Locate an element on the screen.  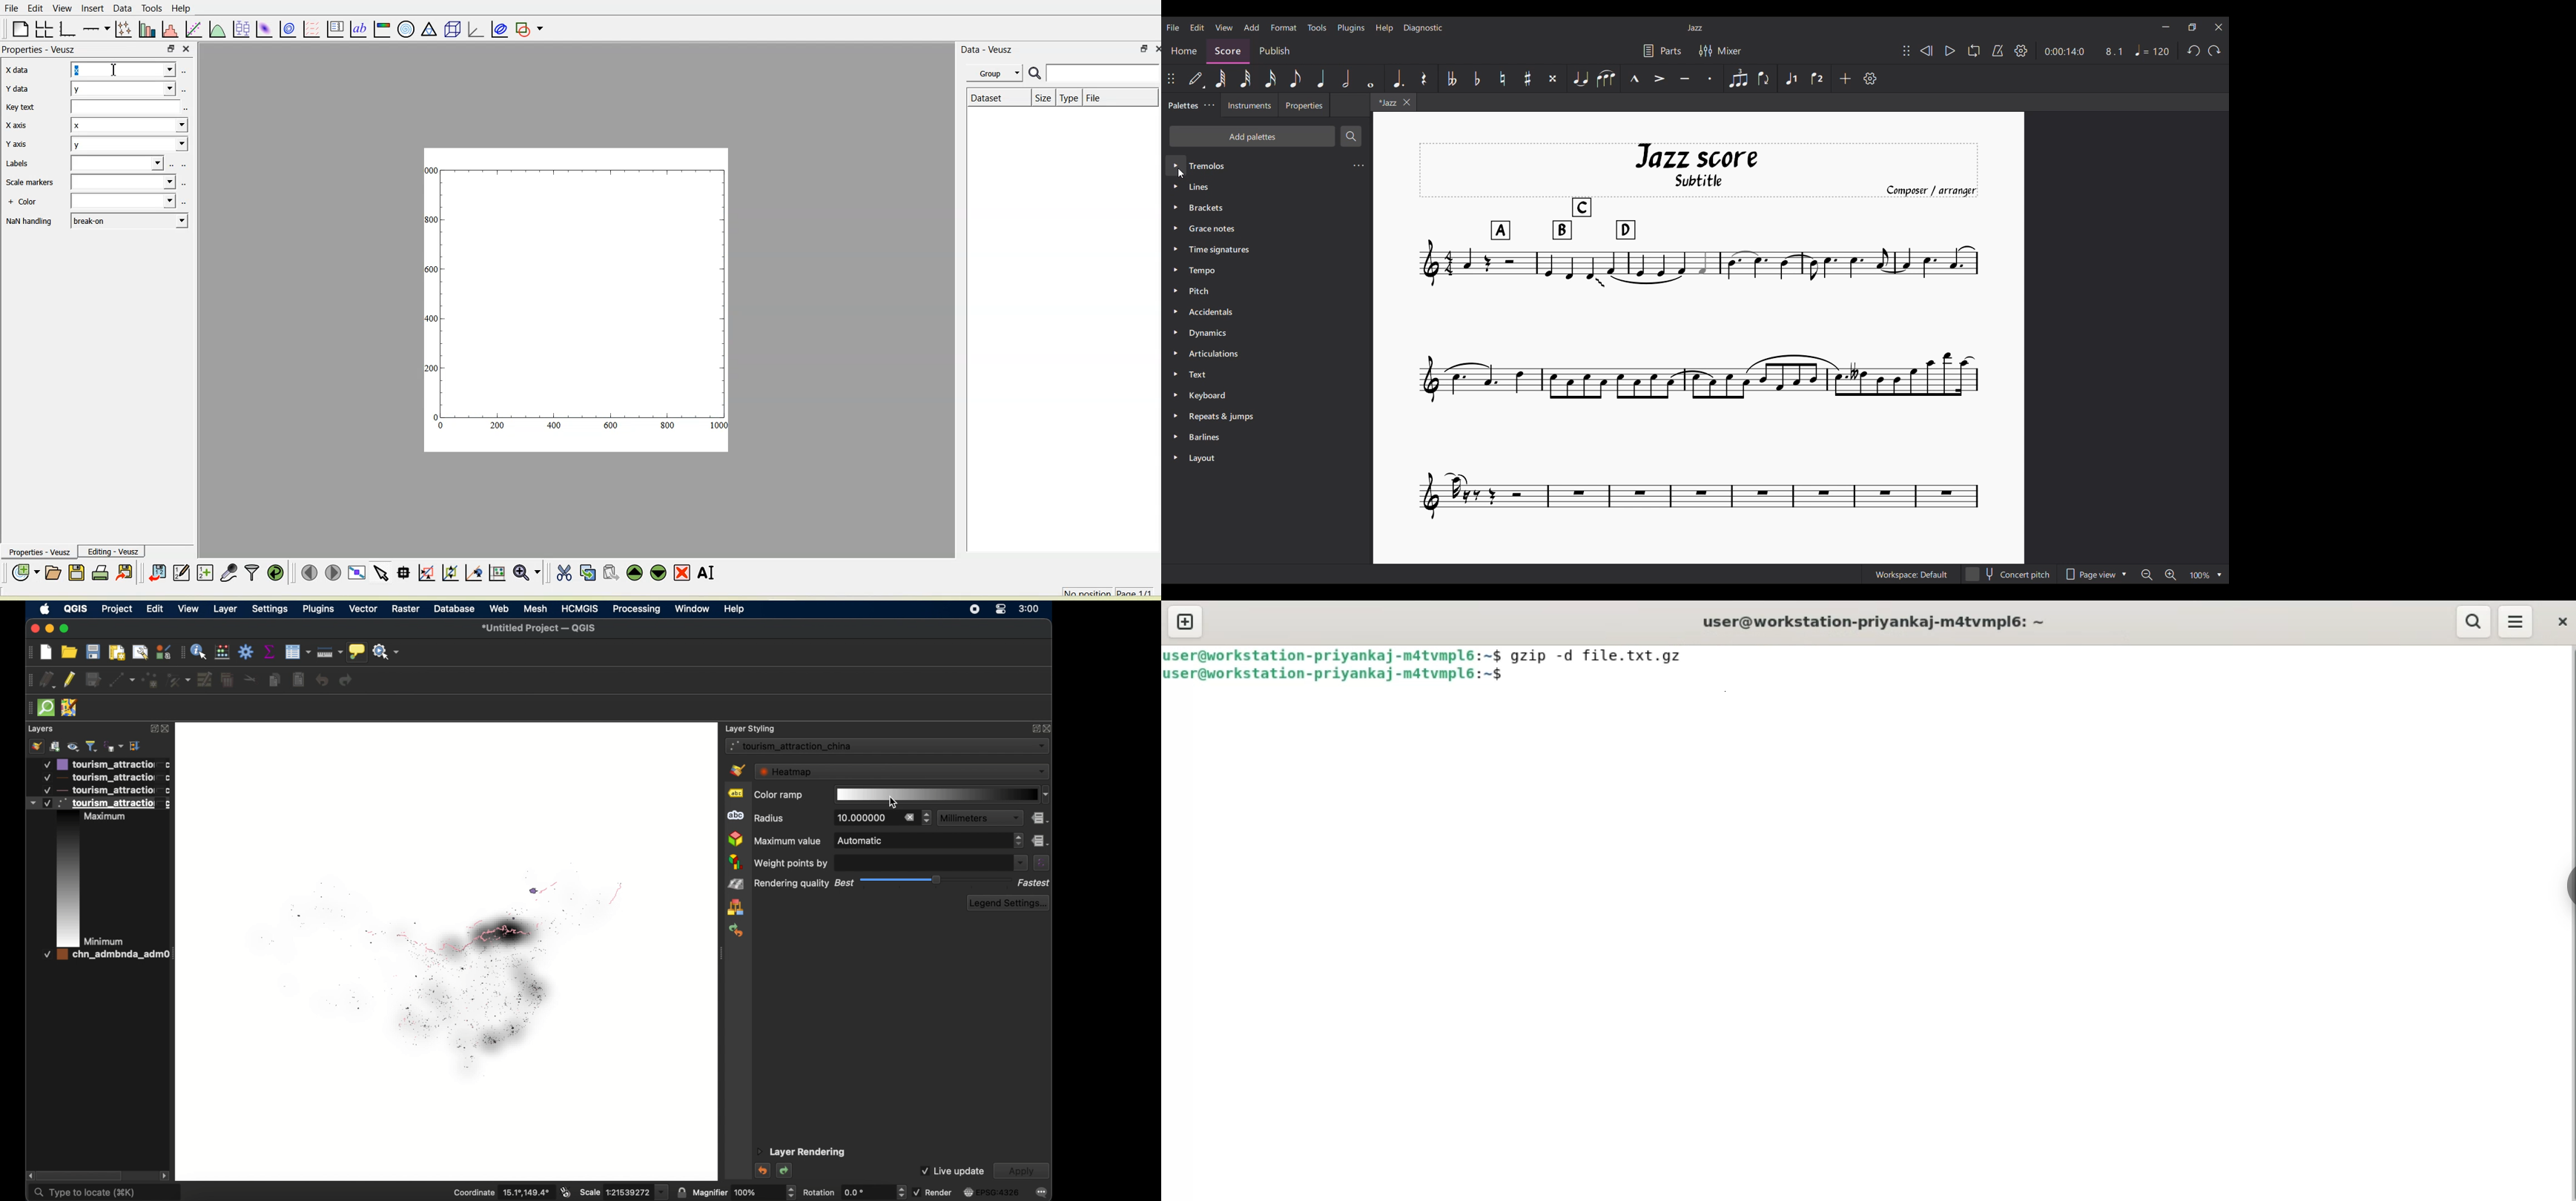
Default is located at coordinates (1197, 78).